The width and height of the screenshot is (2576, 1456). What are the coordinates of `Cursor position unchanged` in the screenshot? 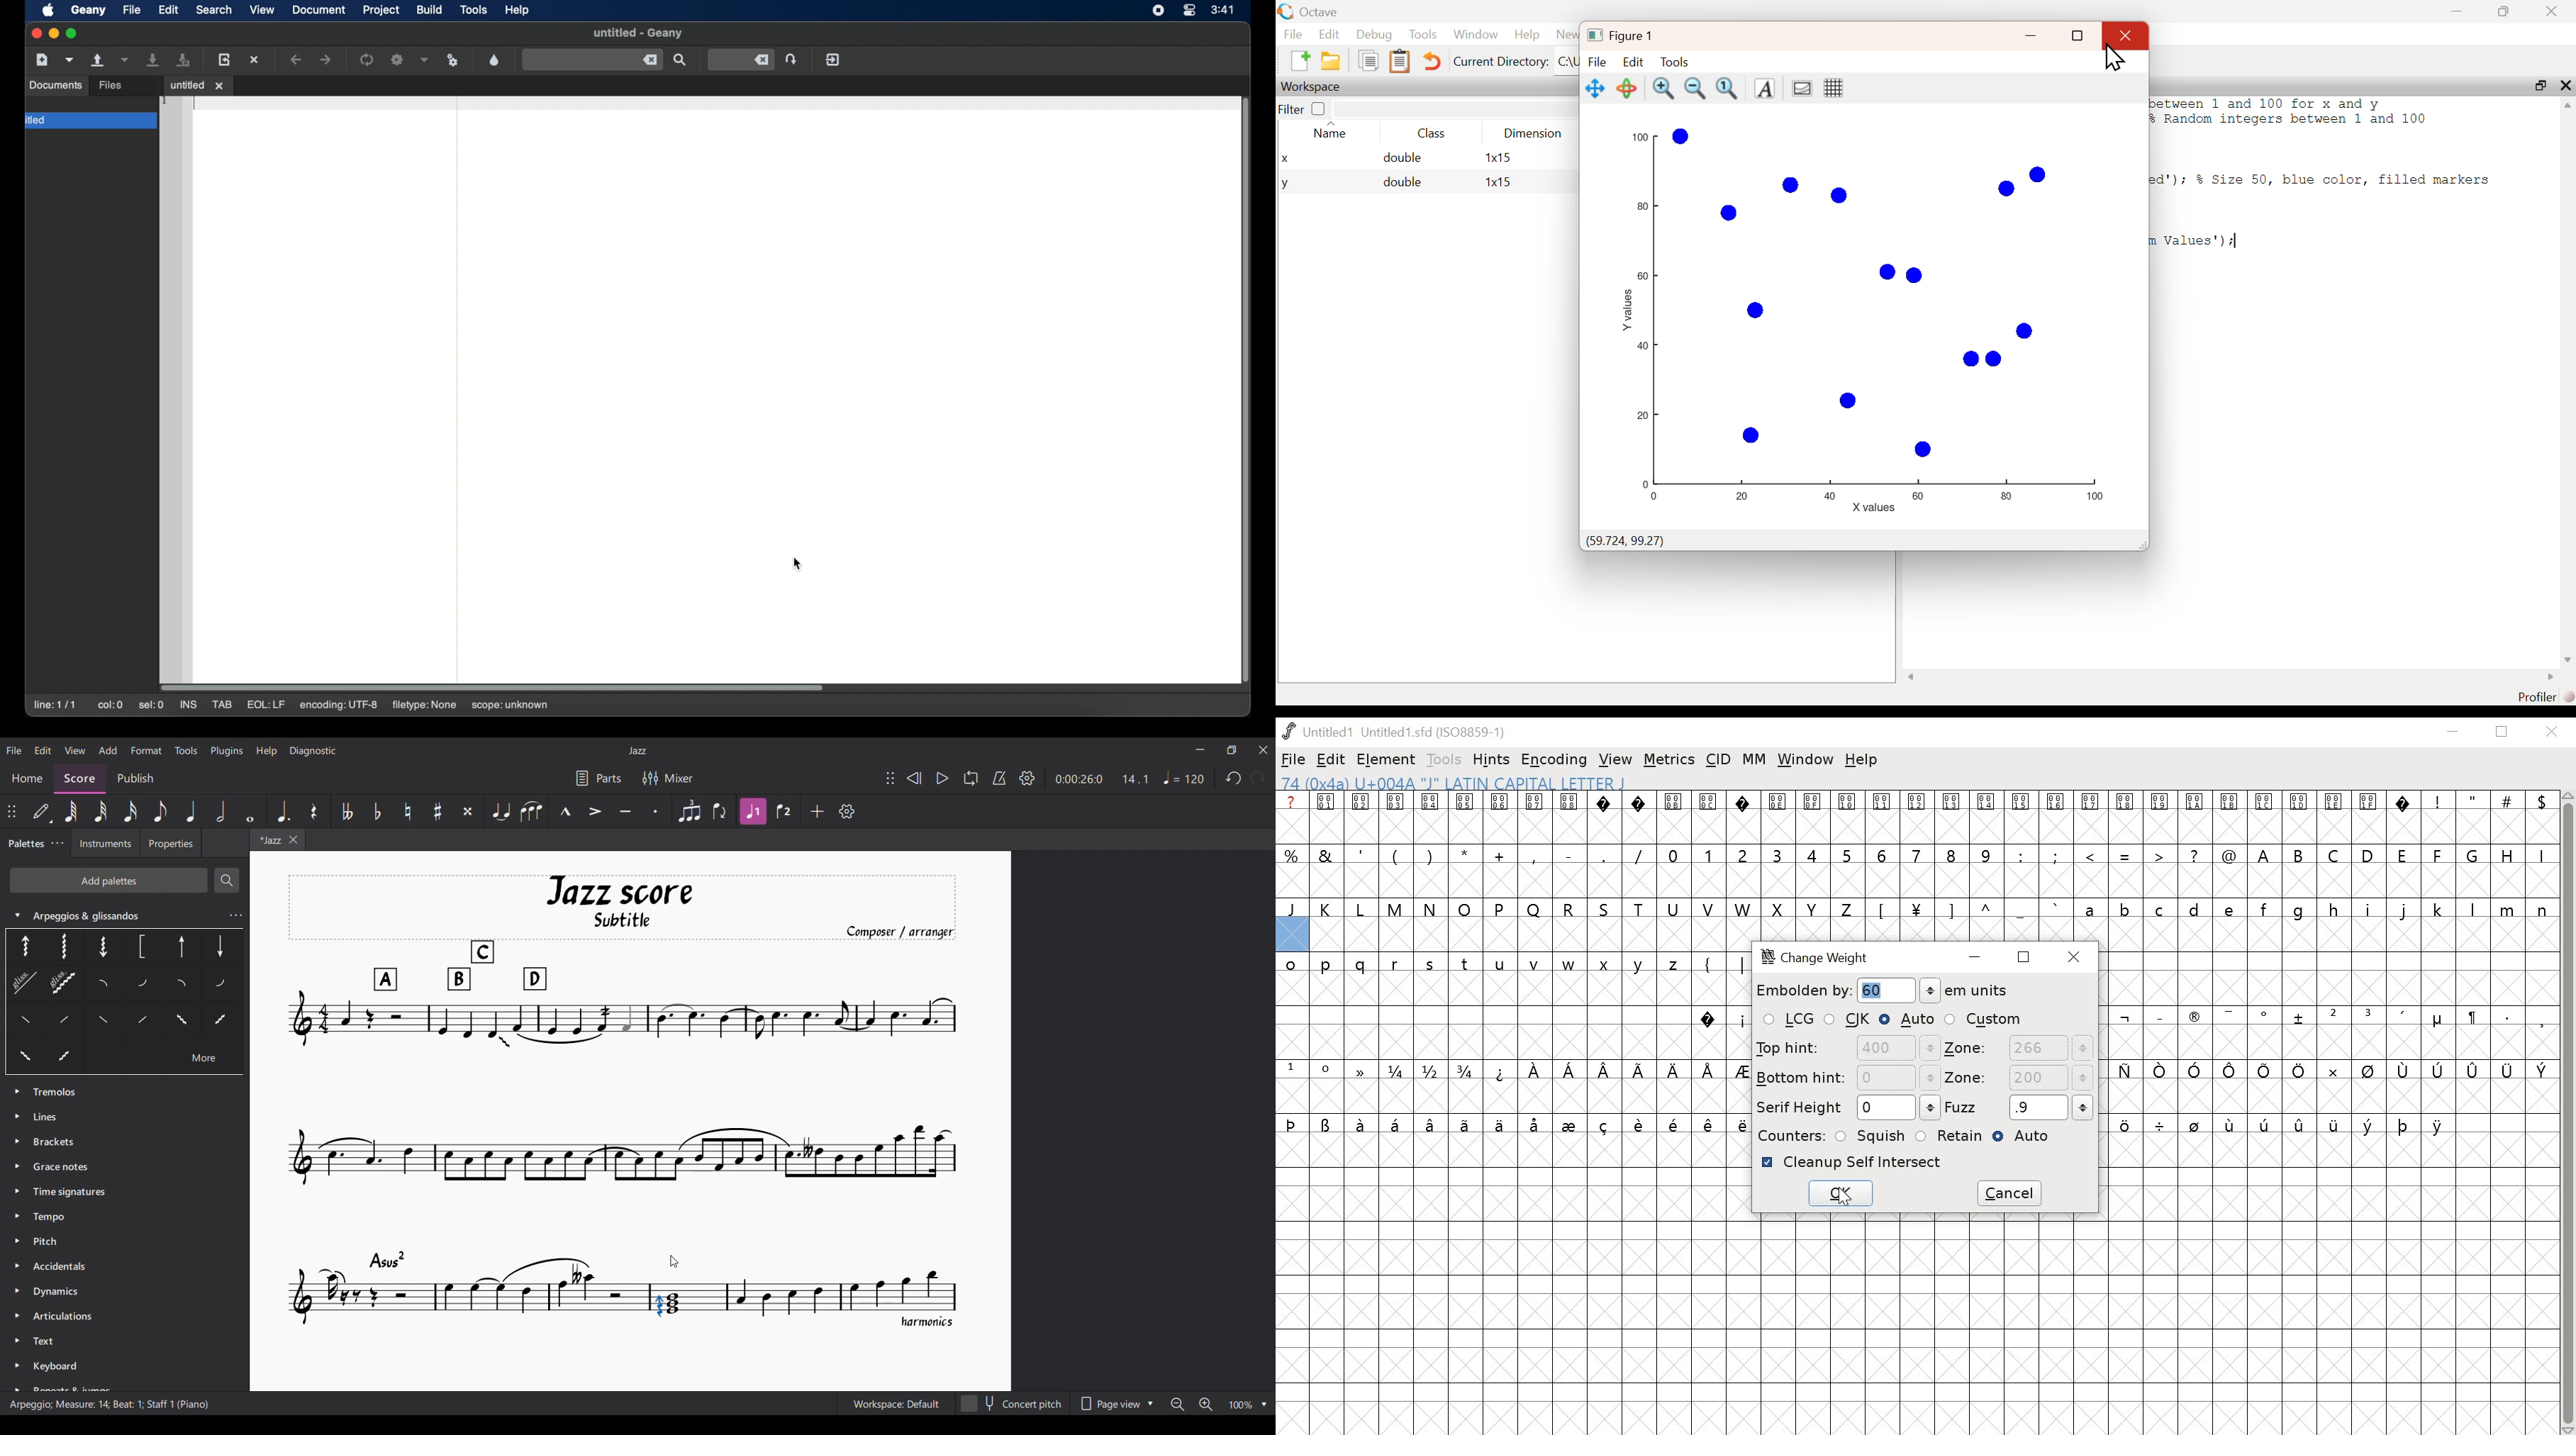 It's located at (674, 1262).